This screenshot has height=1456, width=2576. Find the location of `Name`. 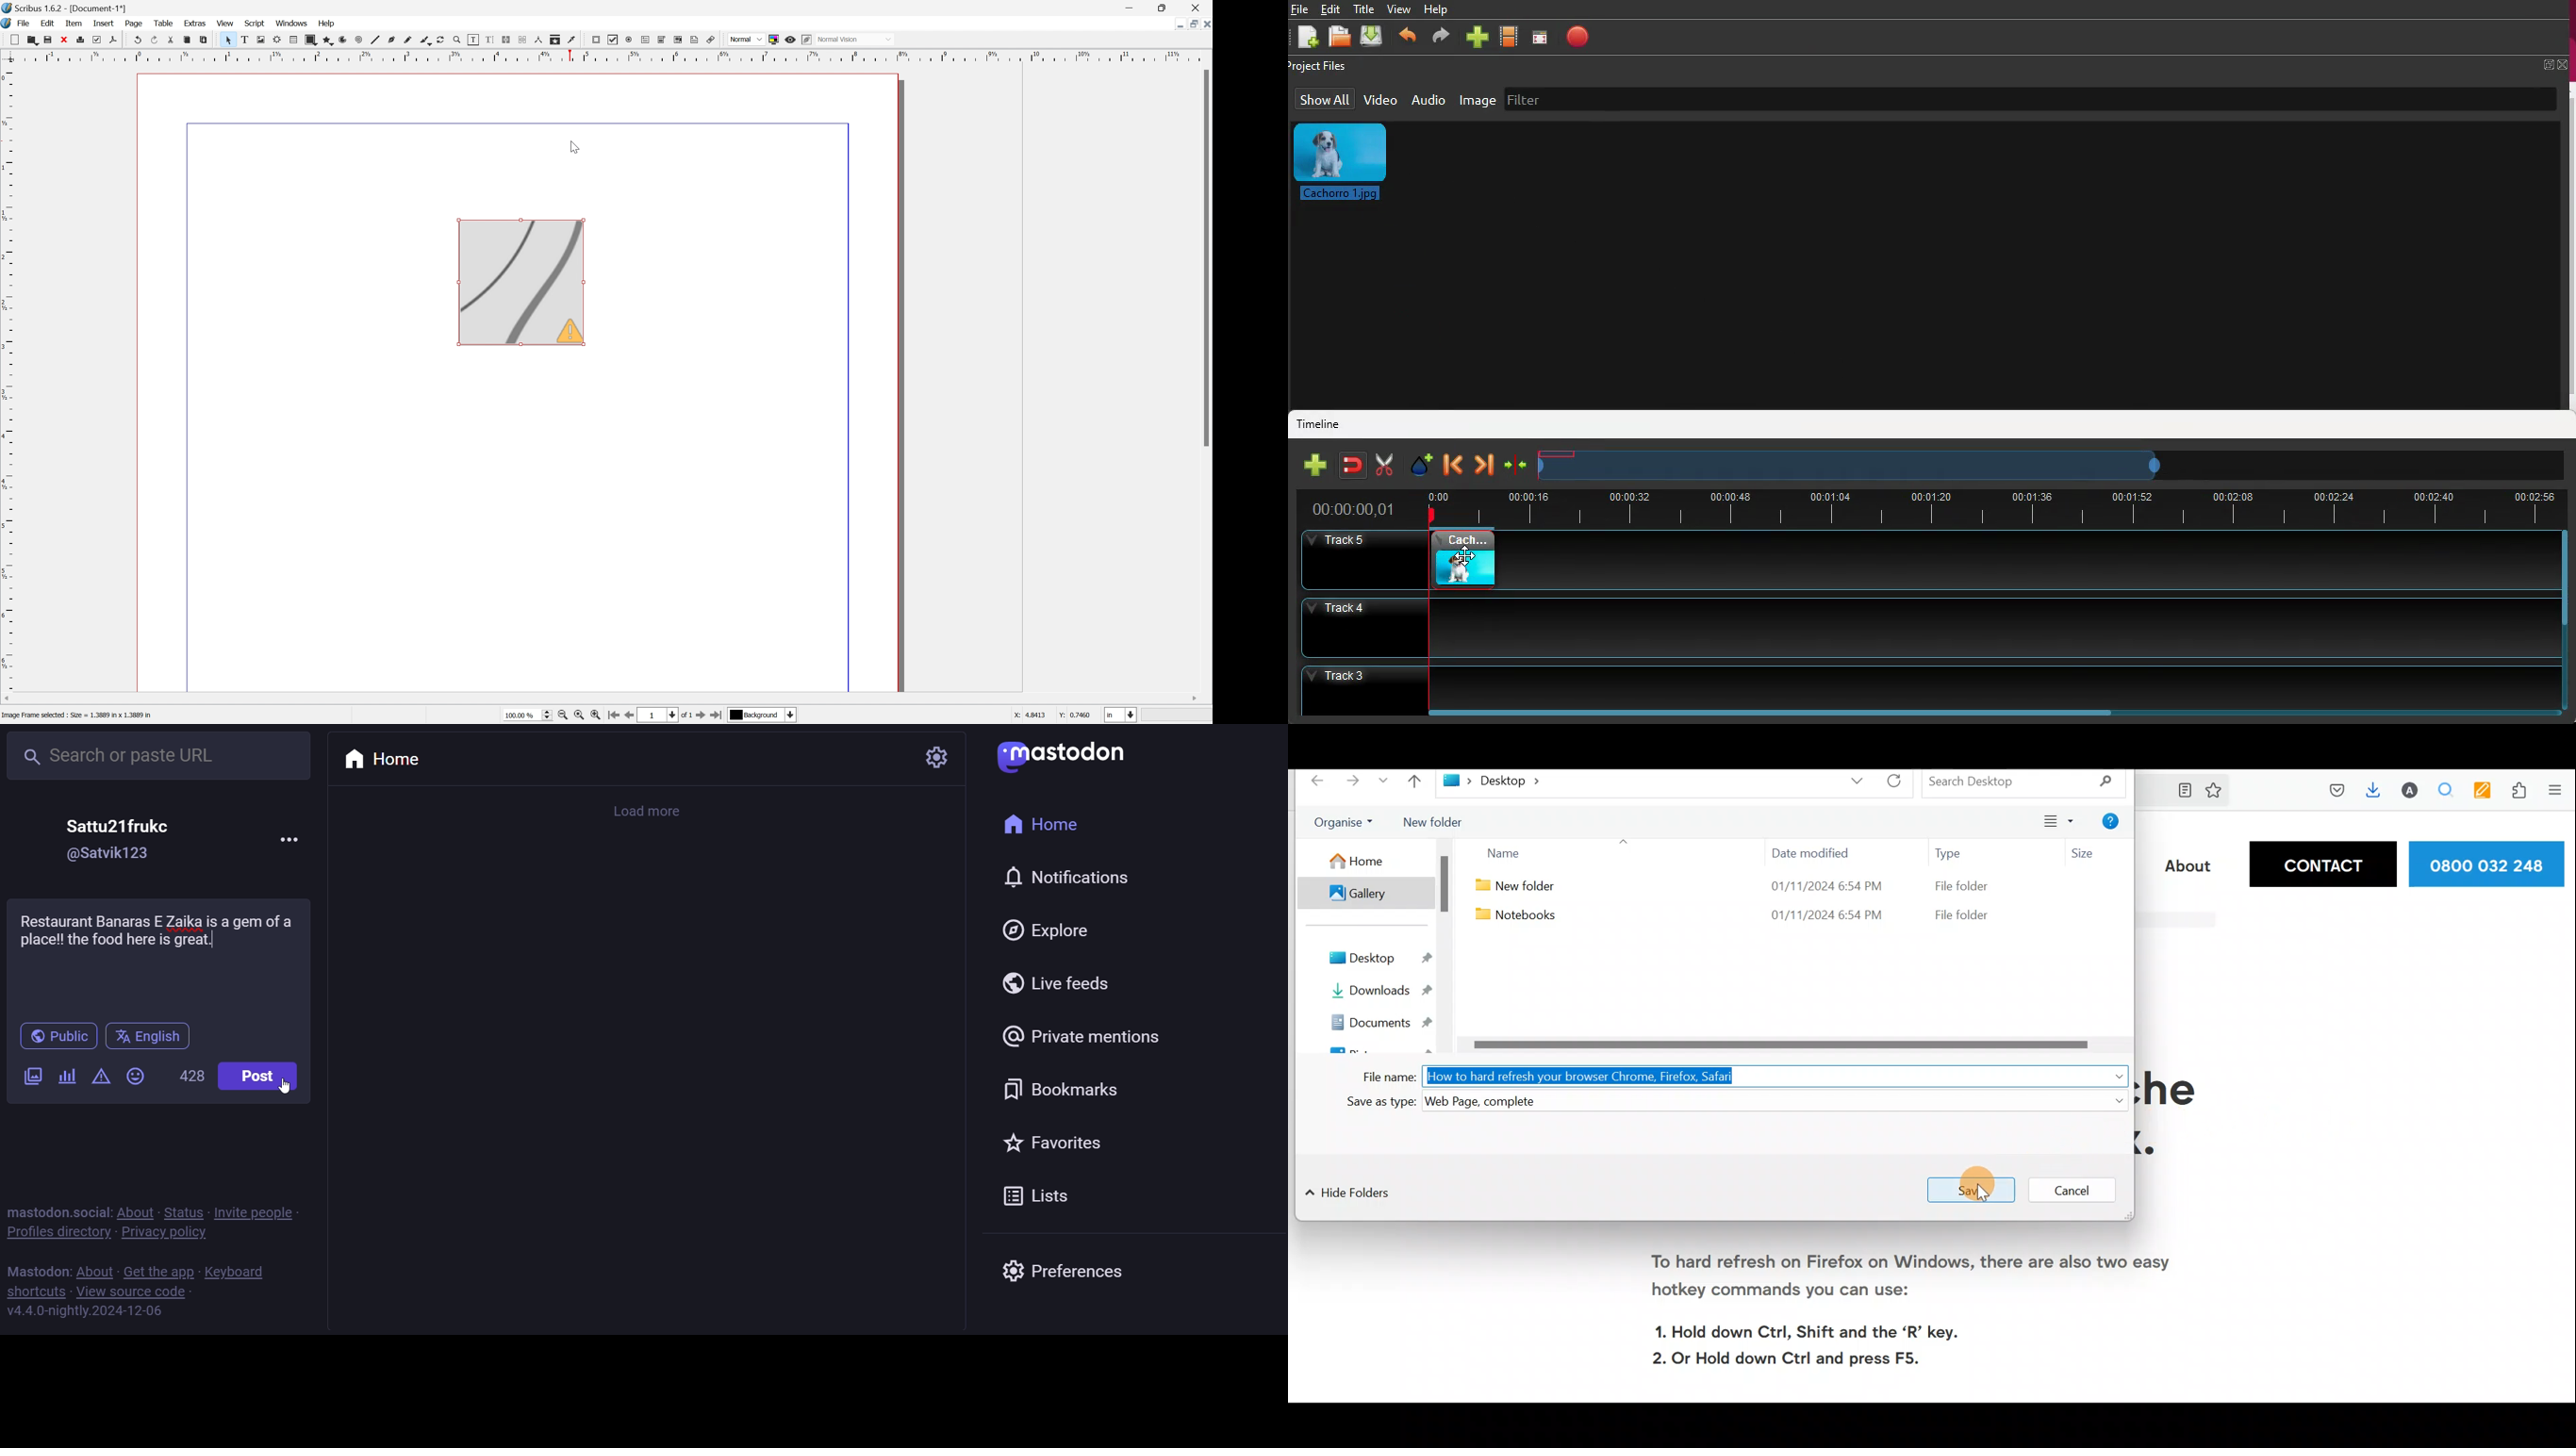

Name is located at coordinates (1595, 854).